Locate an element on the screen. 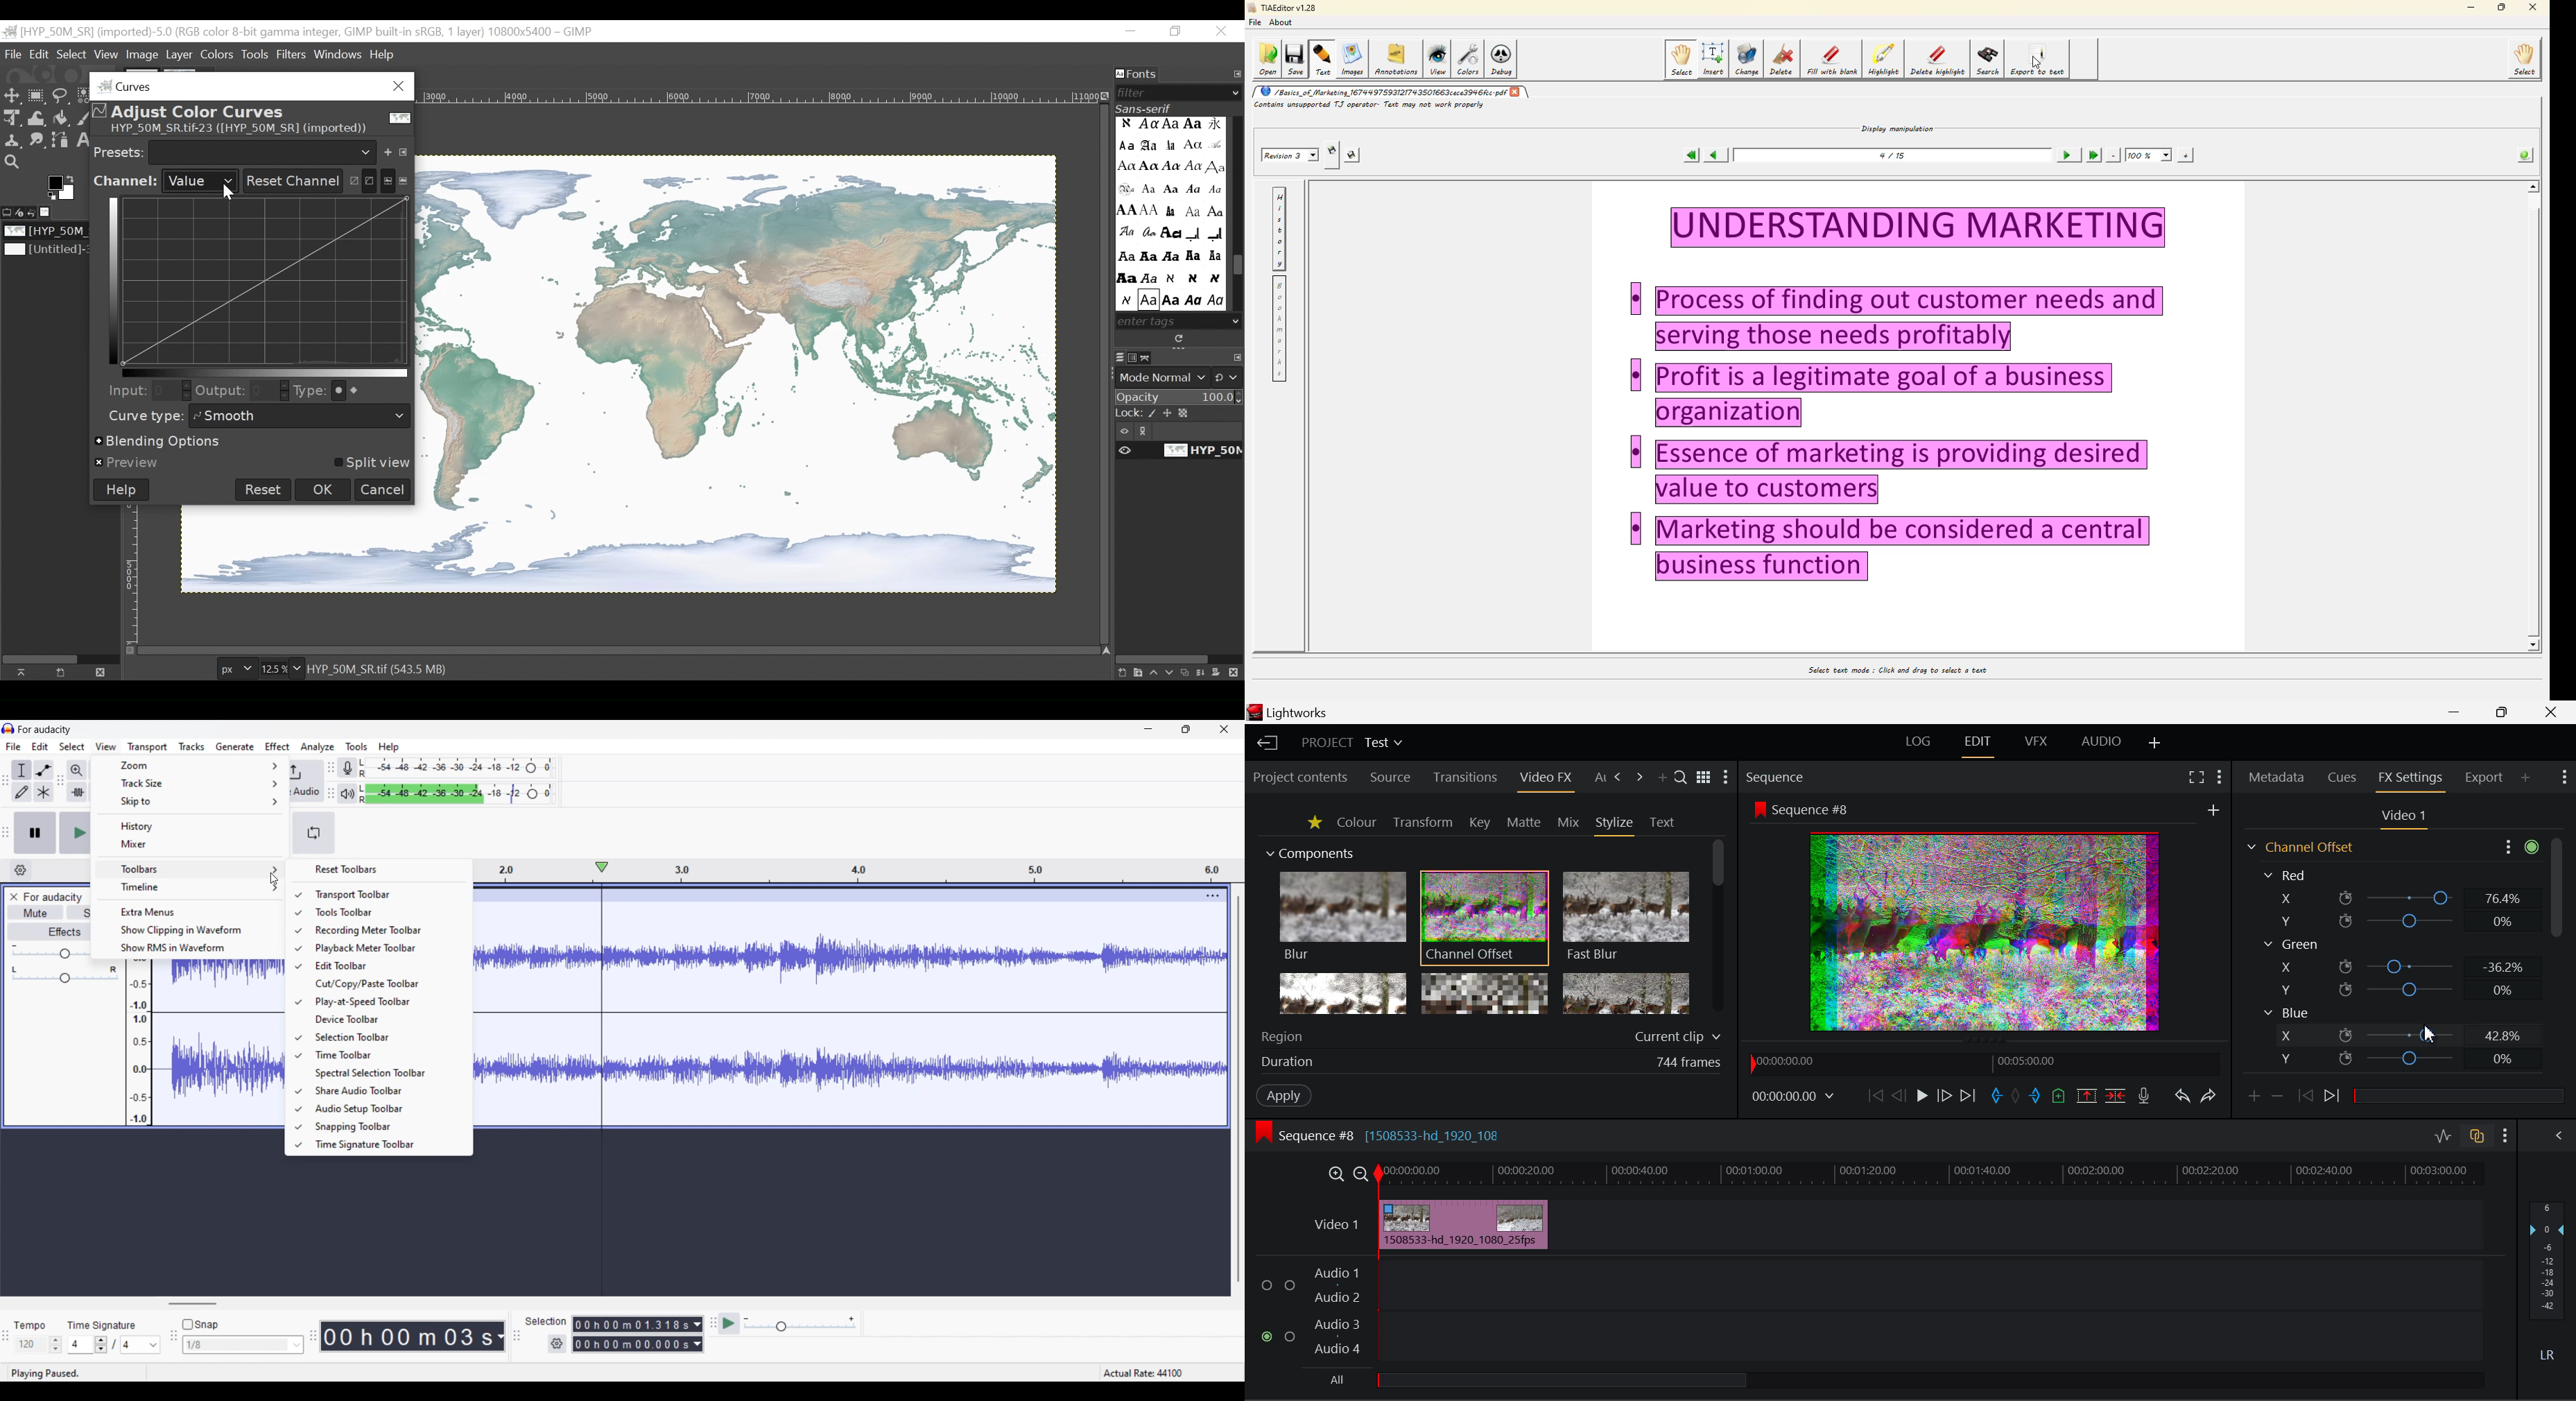  Restore Down is located at coordinates (2459, 713).